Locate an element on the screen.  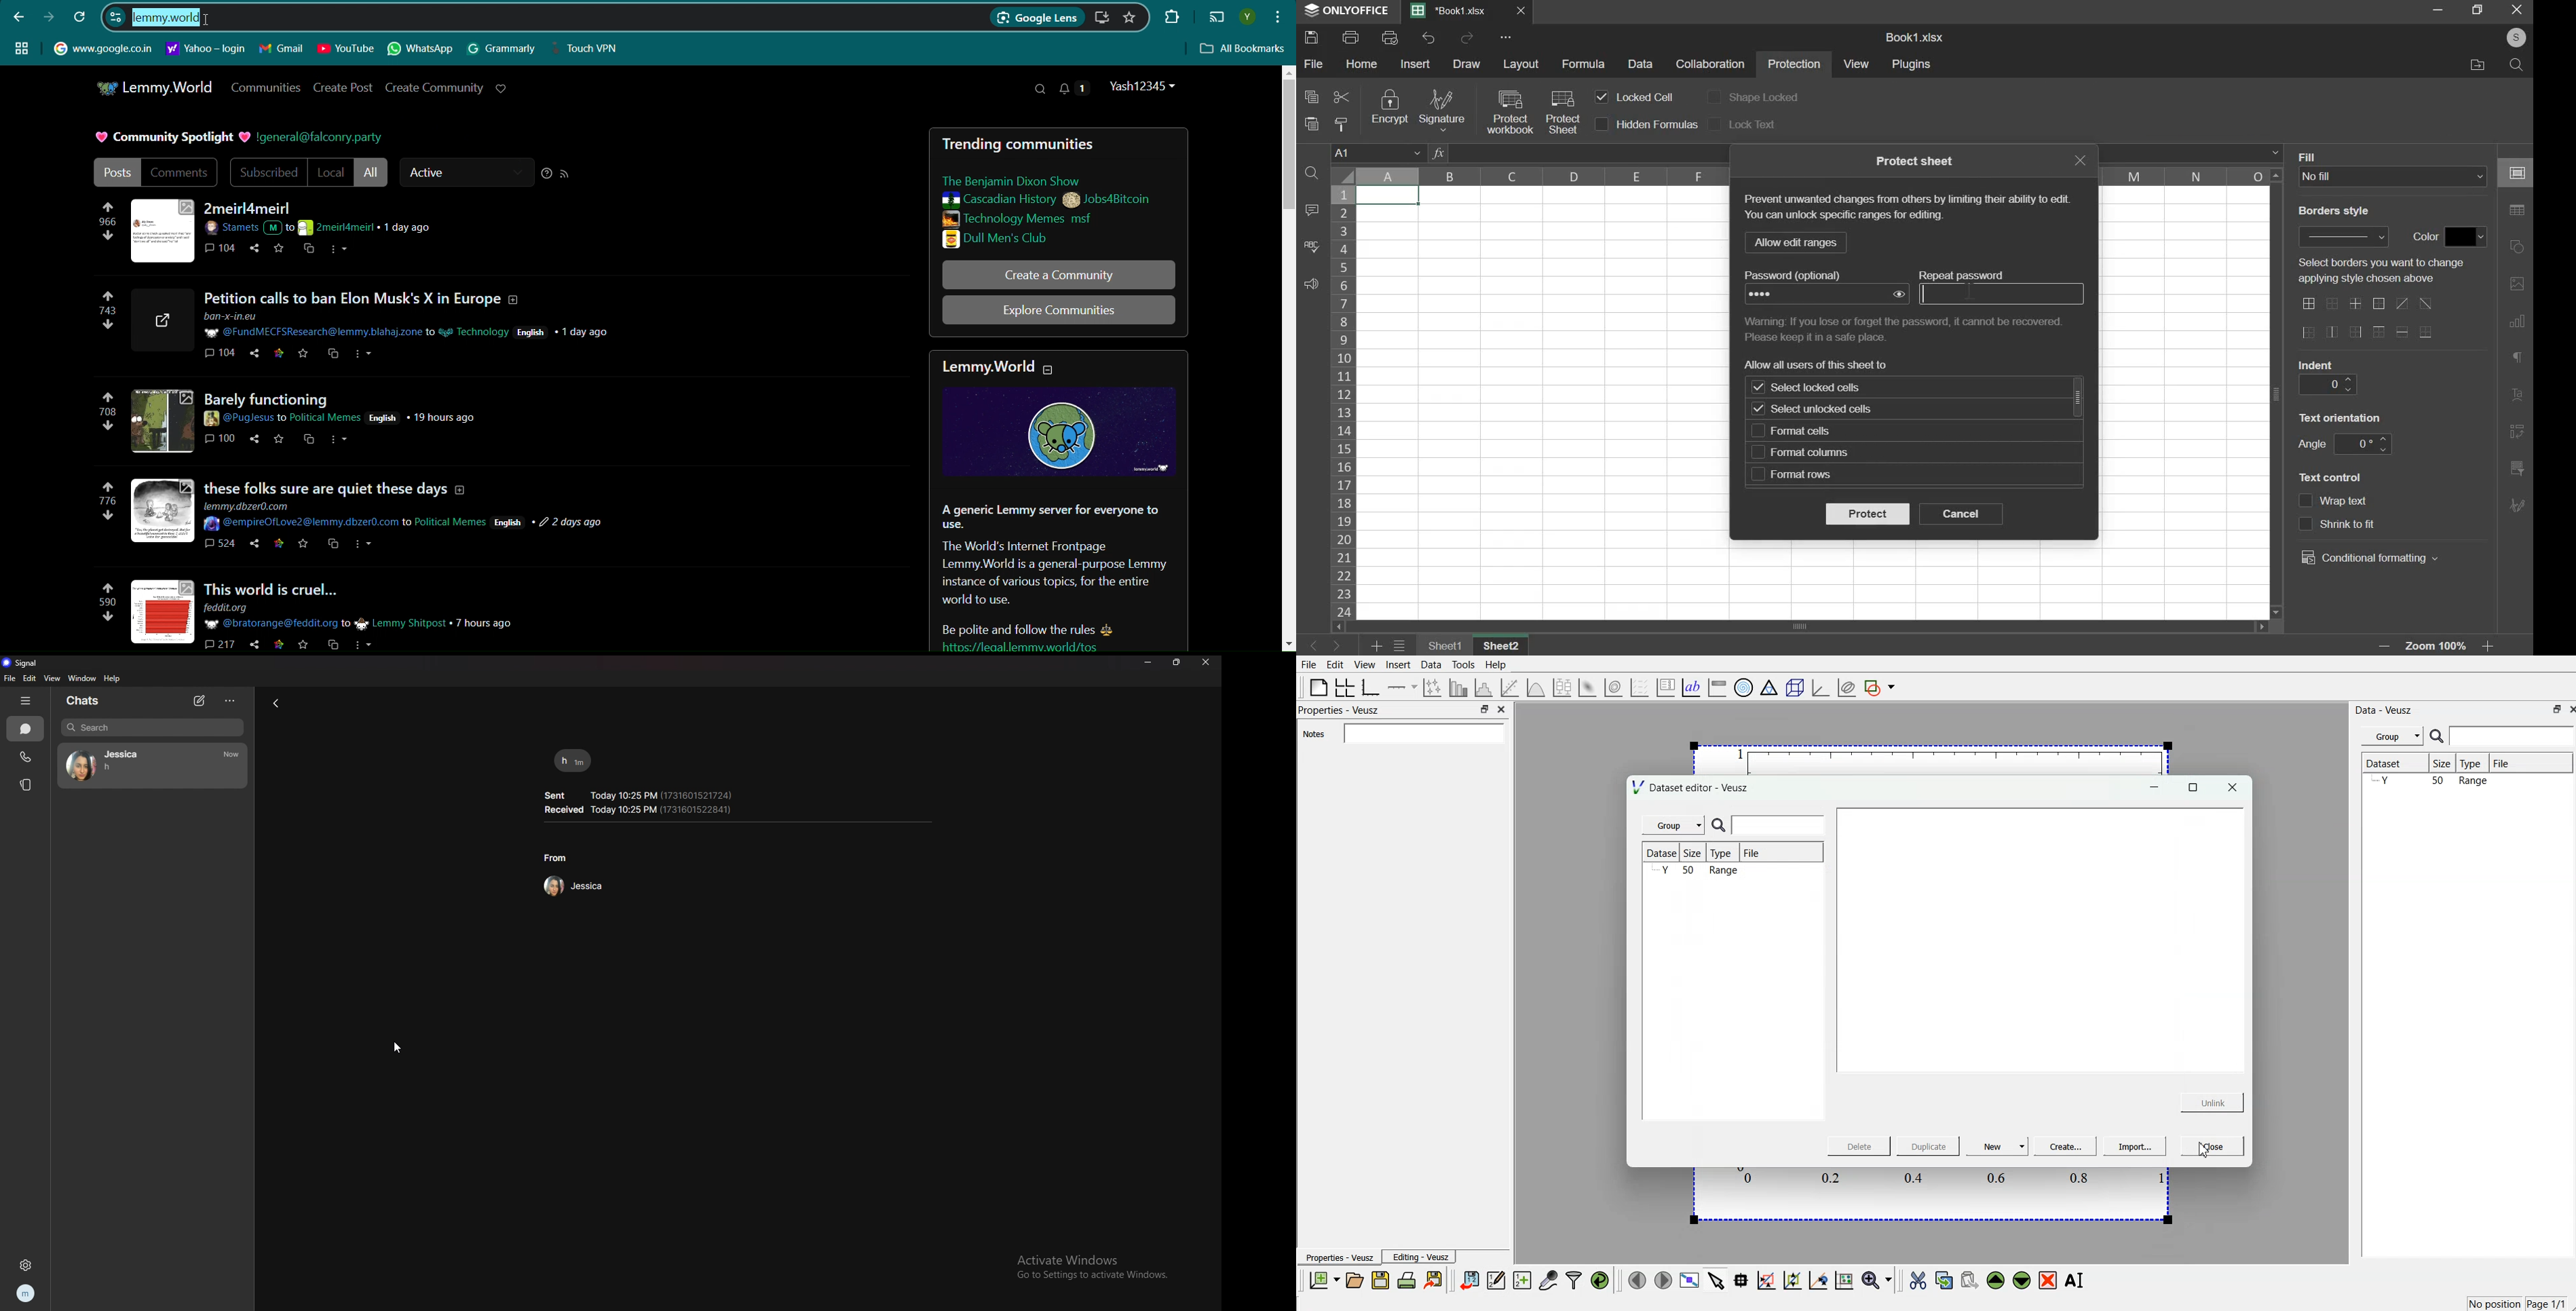
Help is located at coordinates (1496, 666).